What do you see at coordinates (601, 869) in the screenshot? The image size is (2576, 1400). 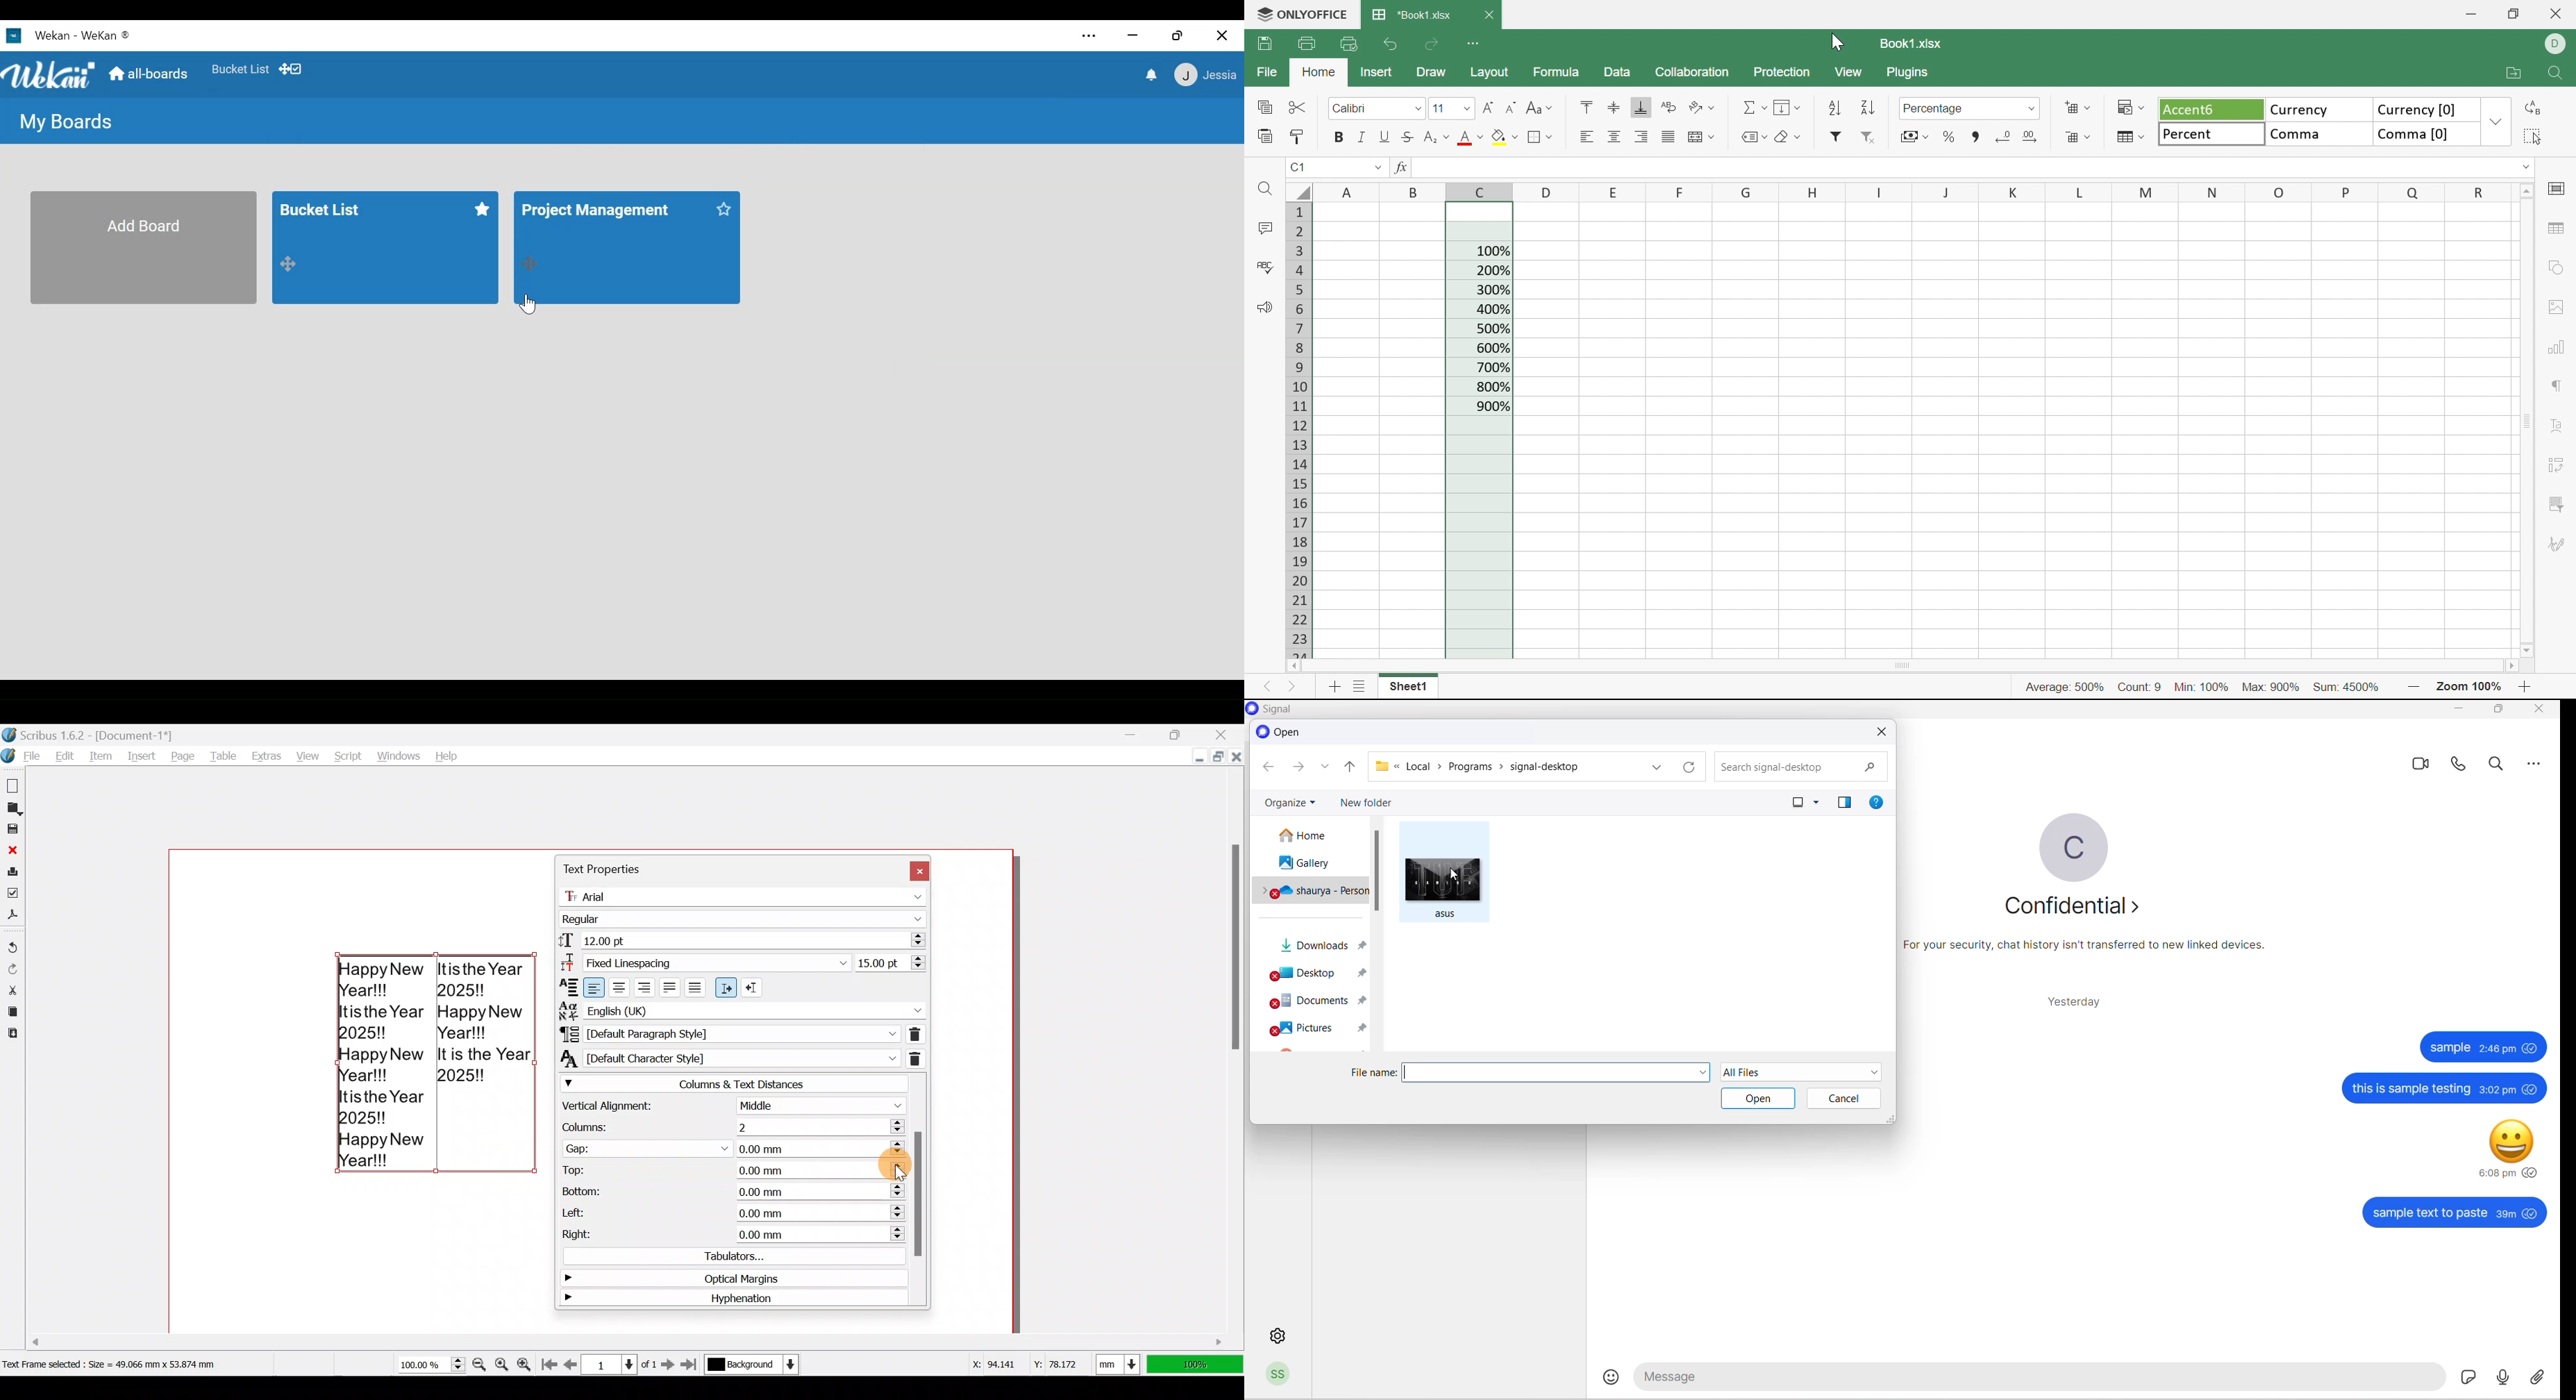 I see `Text properties` at bounding box center [601, 869].